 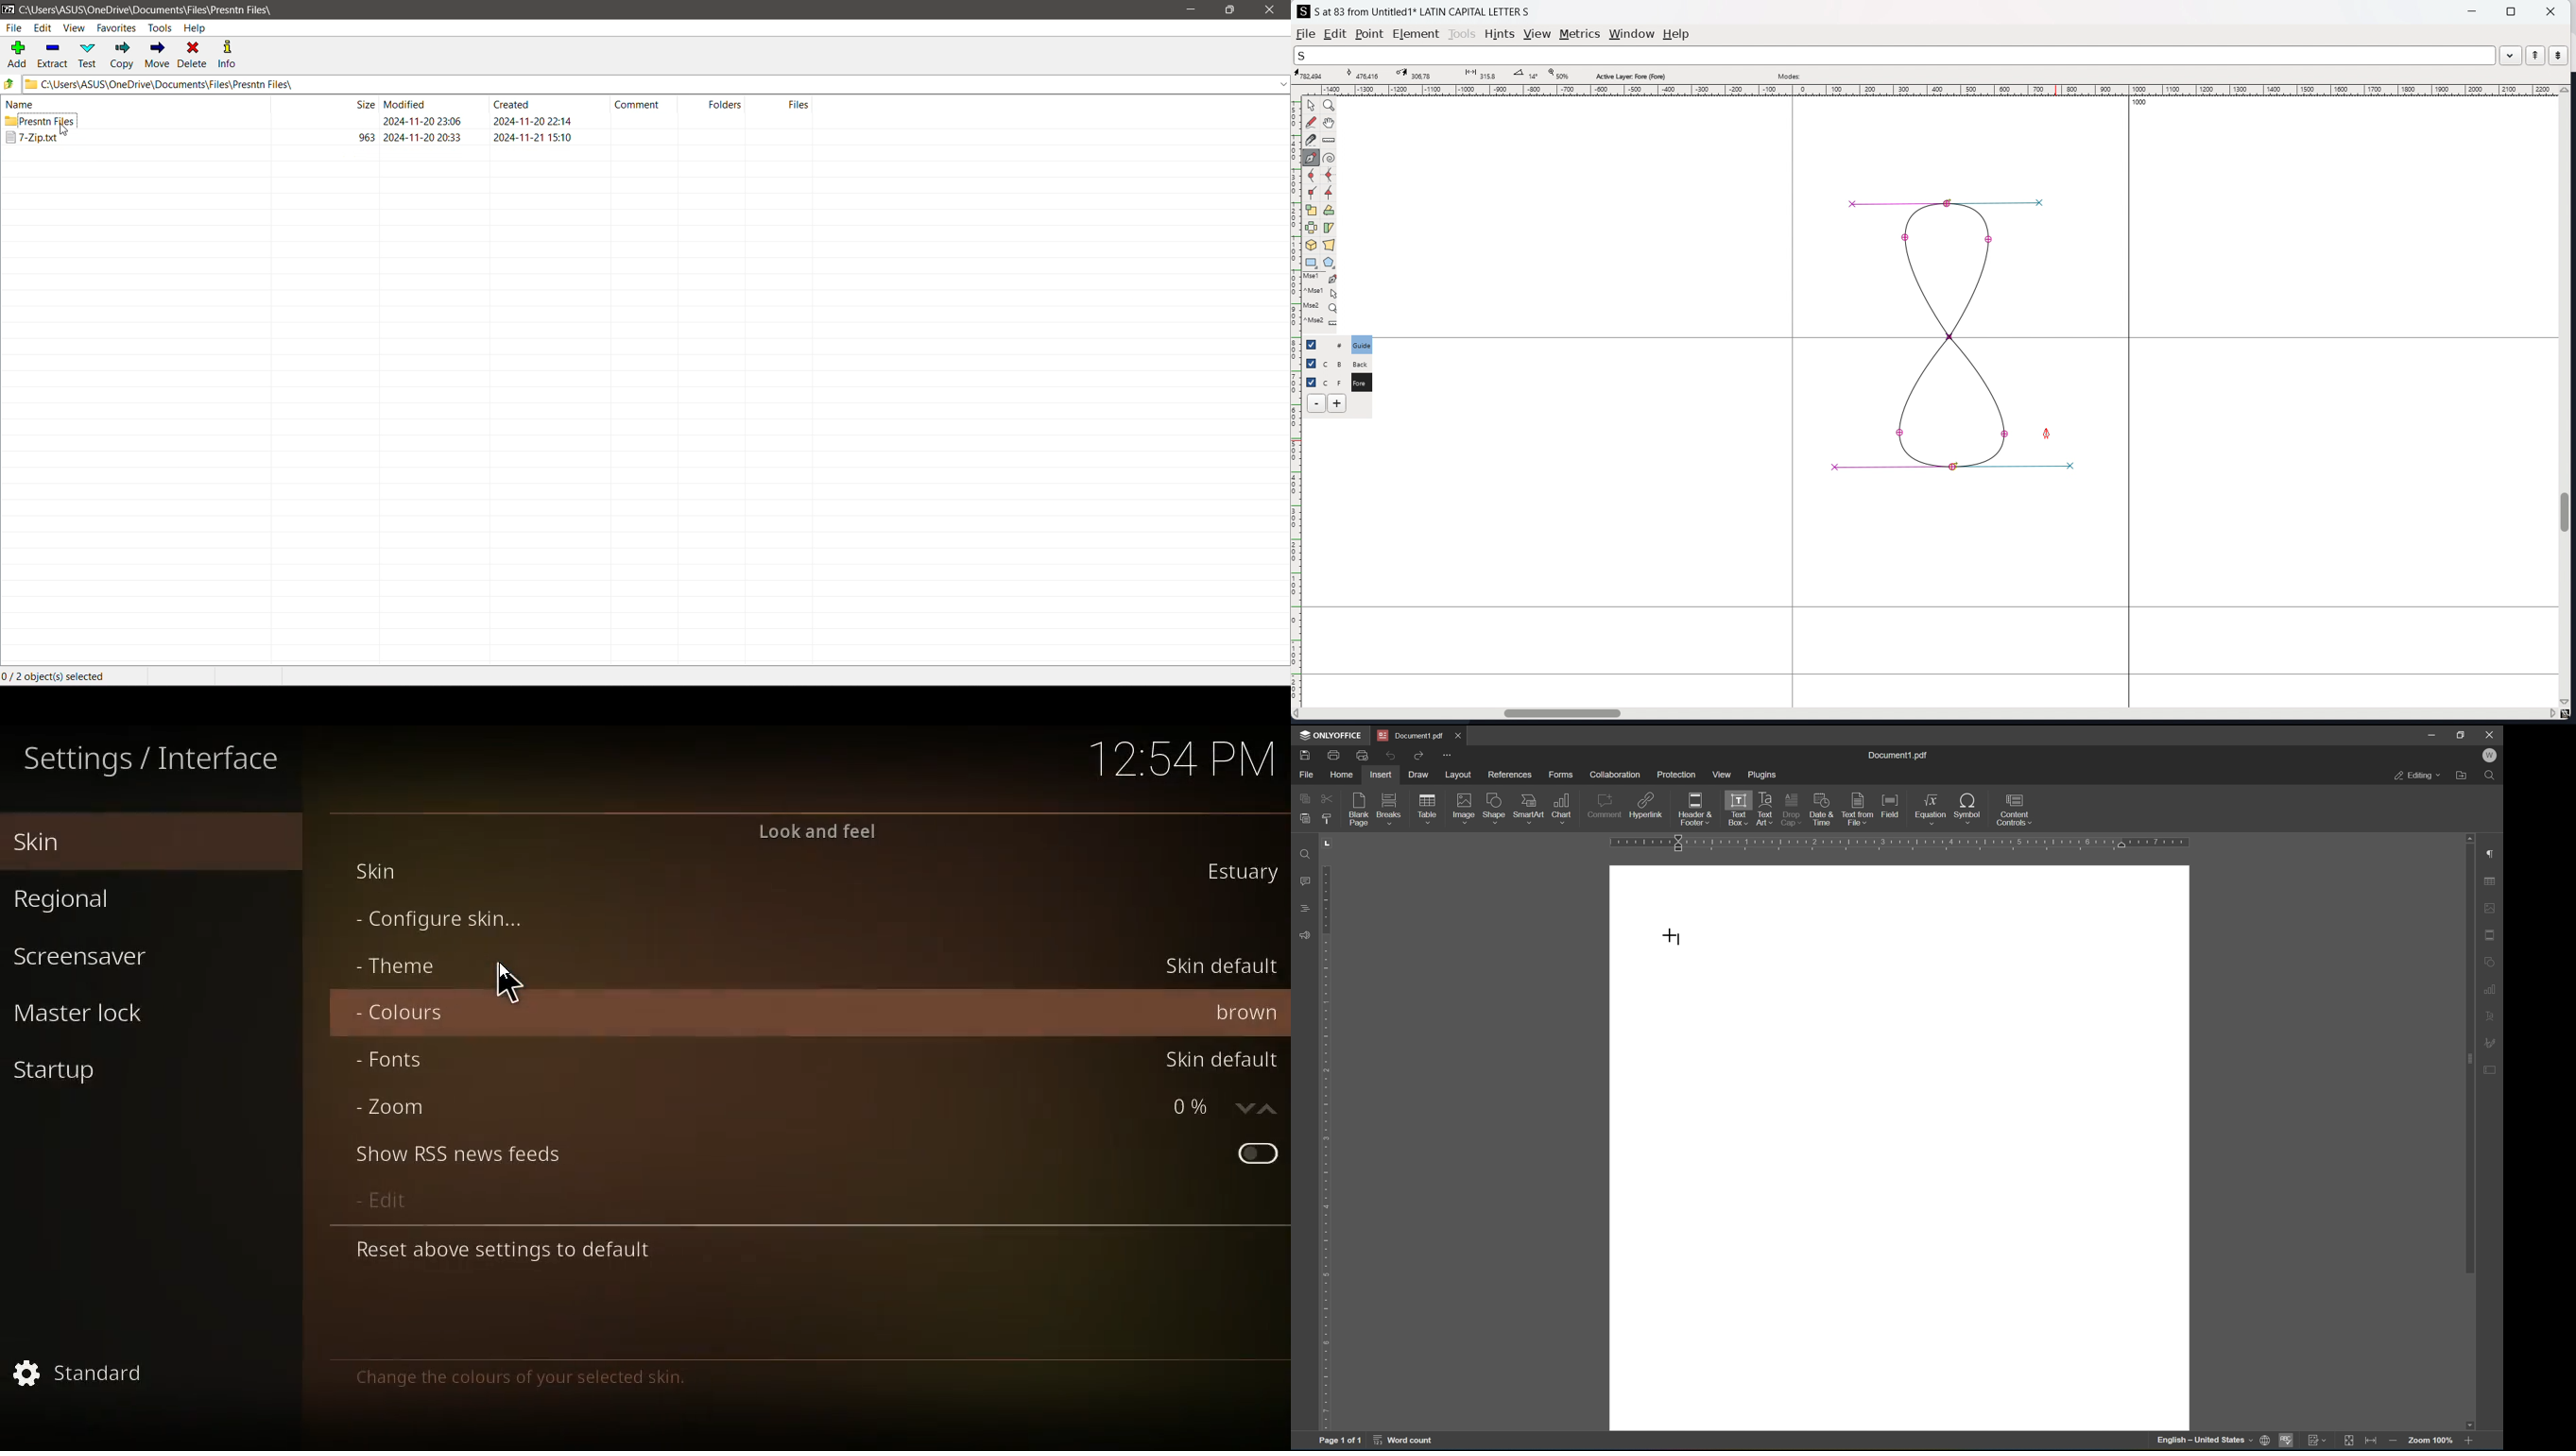 What do you see at coordinates (1721, 774) in the screenshot?
I see `view` at bounding box center [1721, 774].